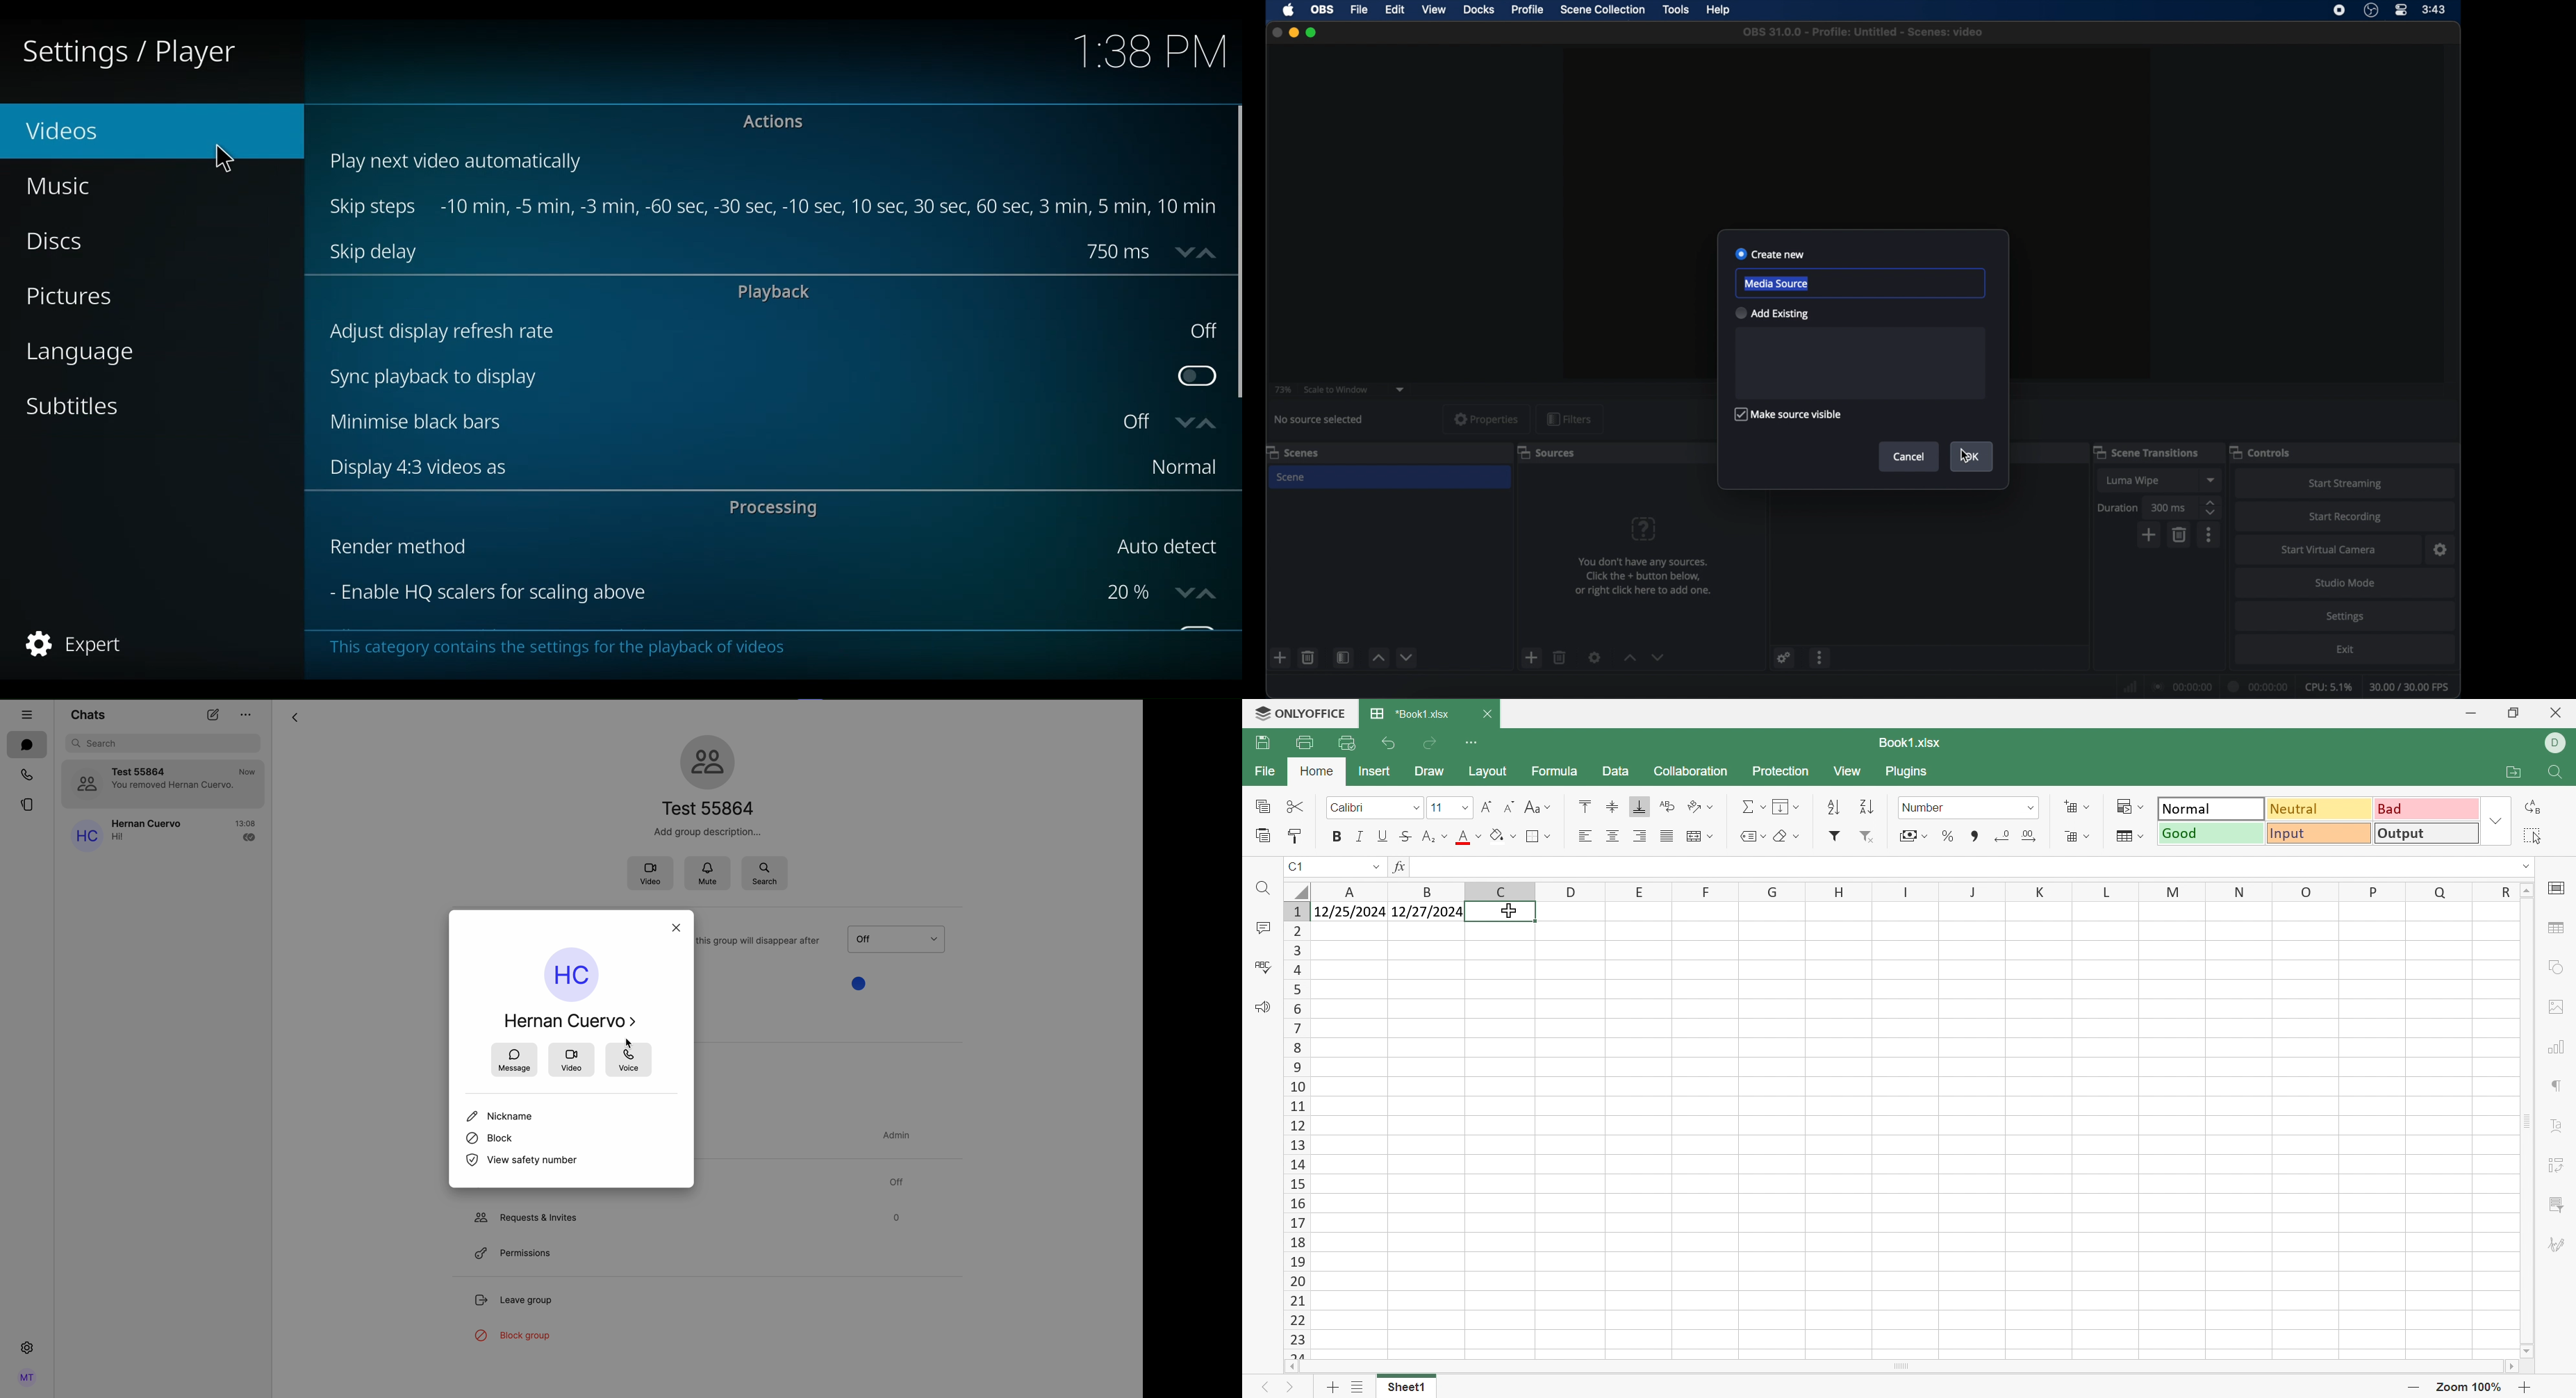 The height and width of the screenshot is (1400, 2576). I want to click on Time, so click(1150, 54).